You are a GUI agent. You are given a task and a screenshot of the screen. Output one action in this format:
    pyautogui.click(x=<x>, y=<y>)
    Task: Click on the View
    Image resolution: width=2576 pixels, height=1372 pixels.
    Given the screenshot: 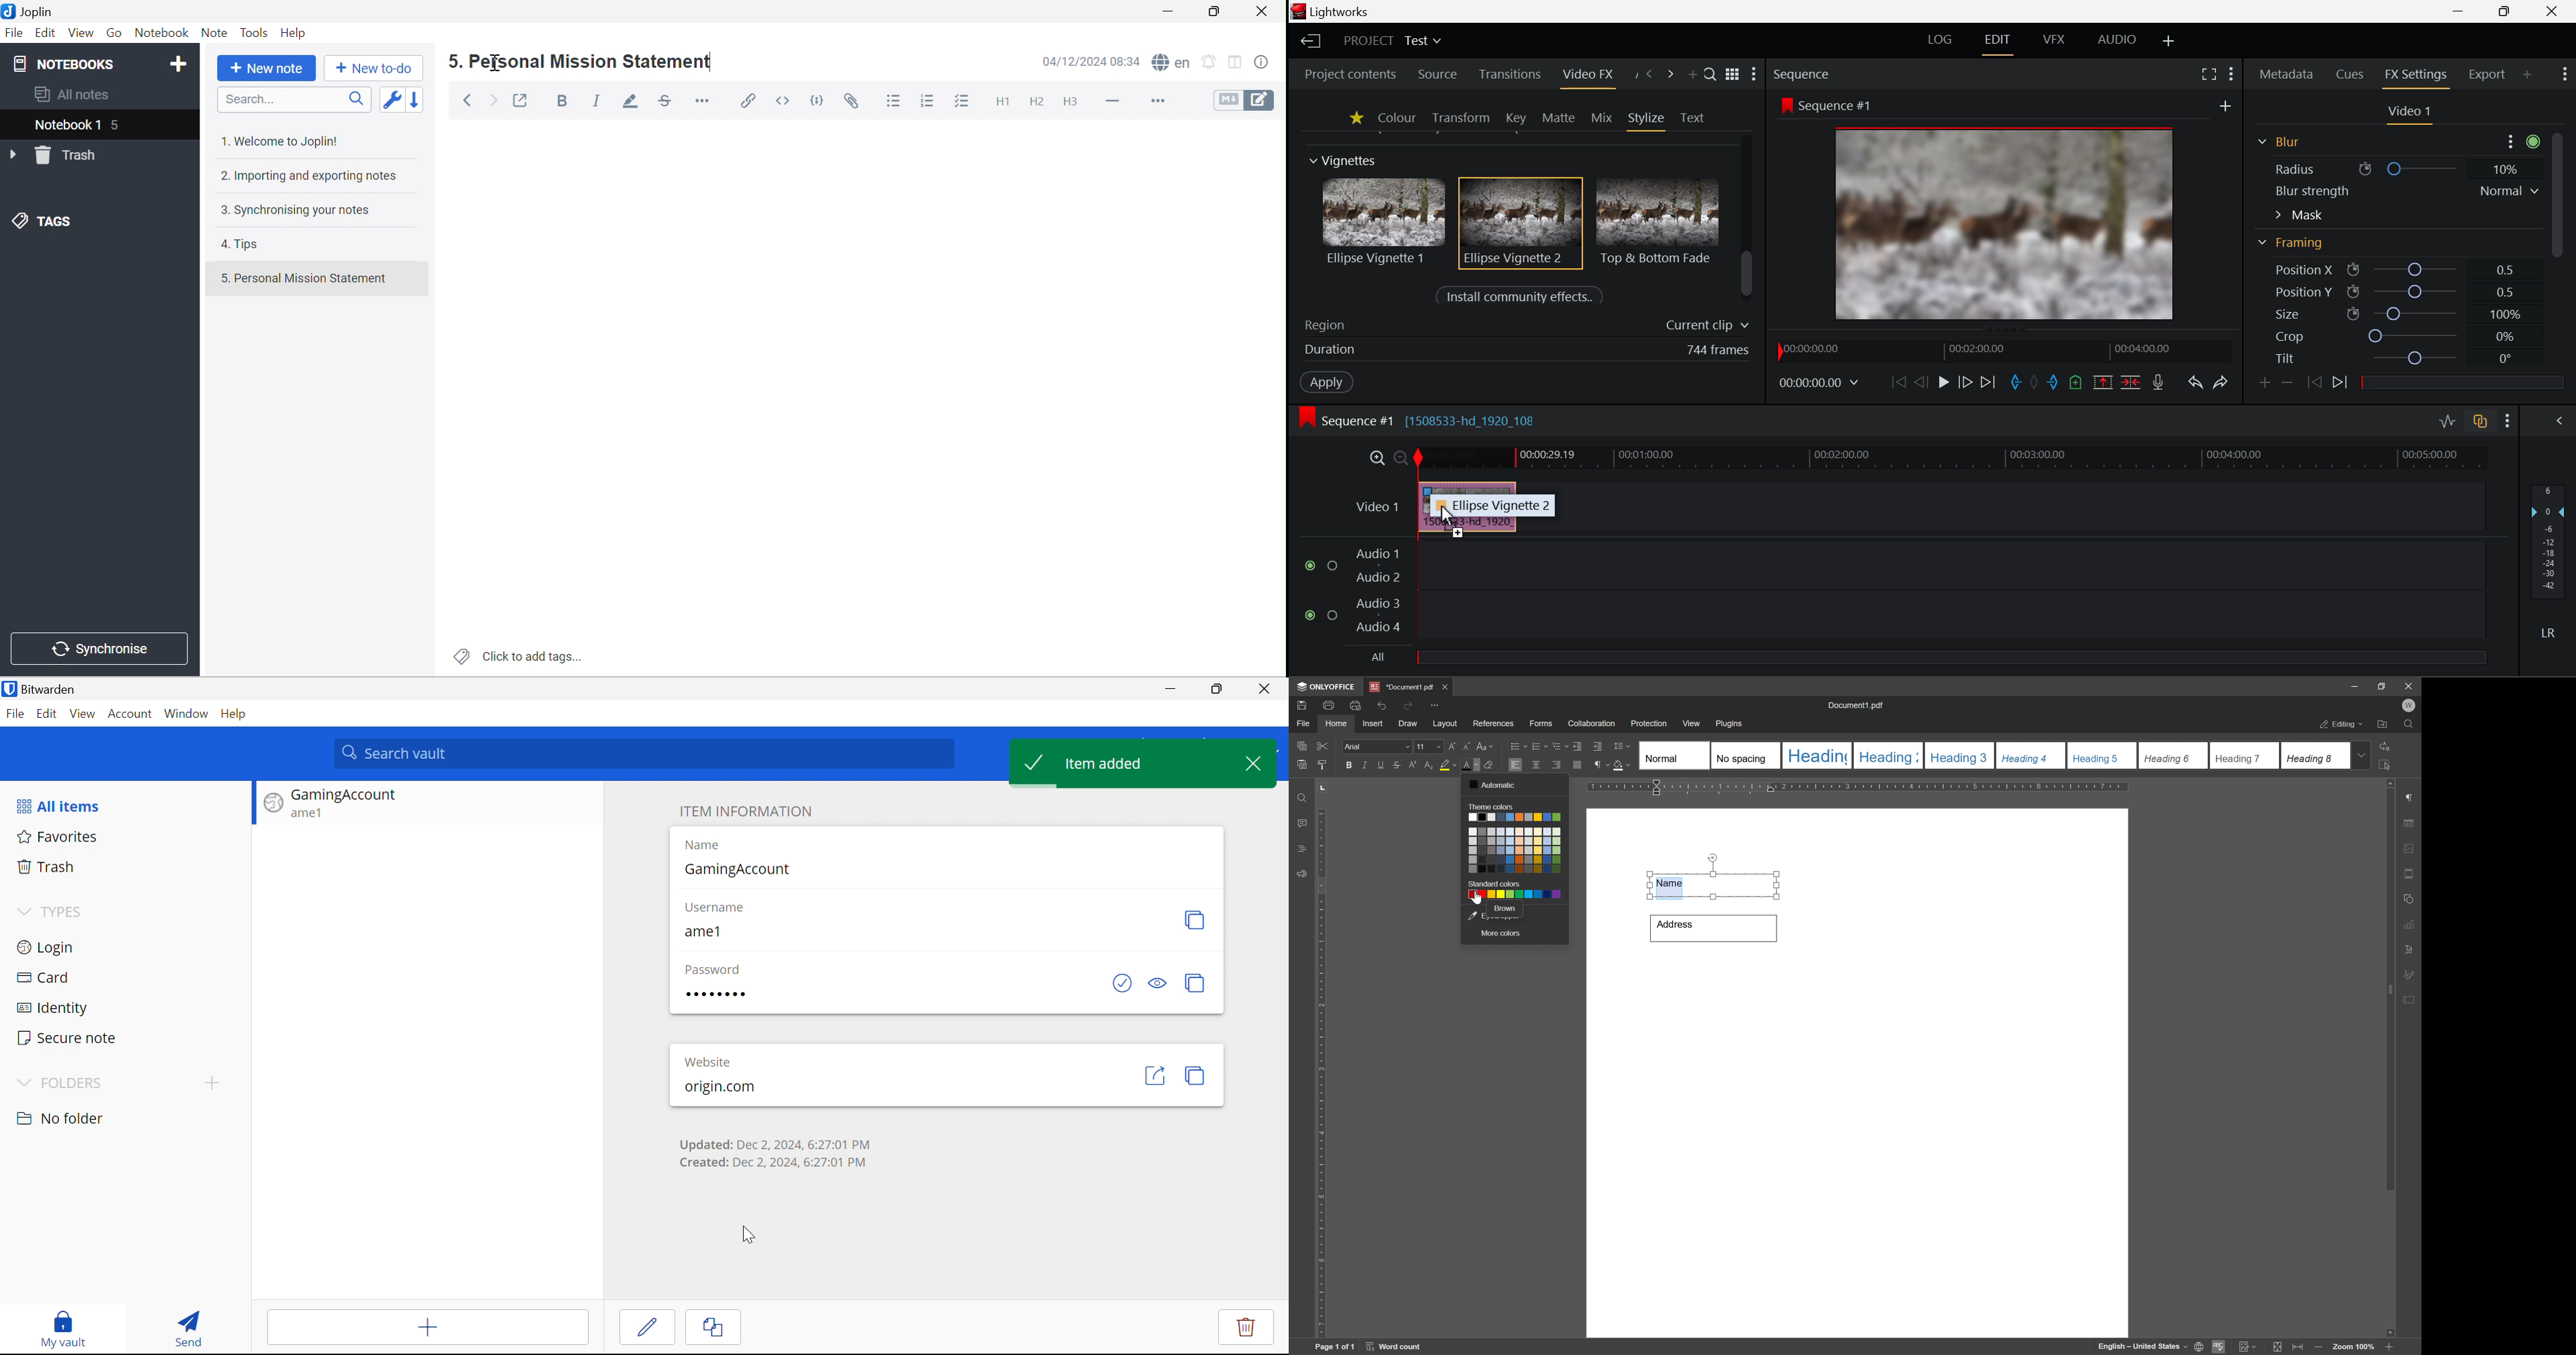 What is the action you would take?
    pyautogui.click(x=85, y=714)
    